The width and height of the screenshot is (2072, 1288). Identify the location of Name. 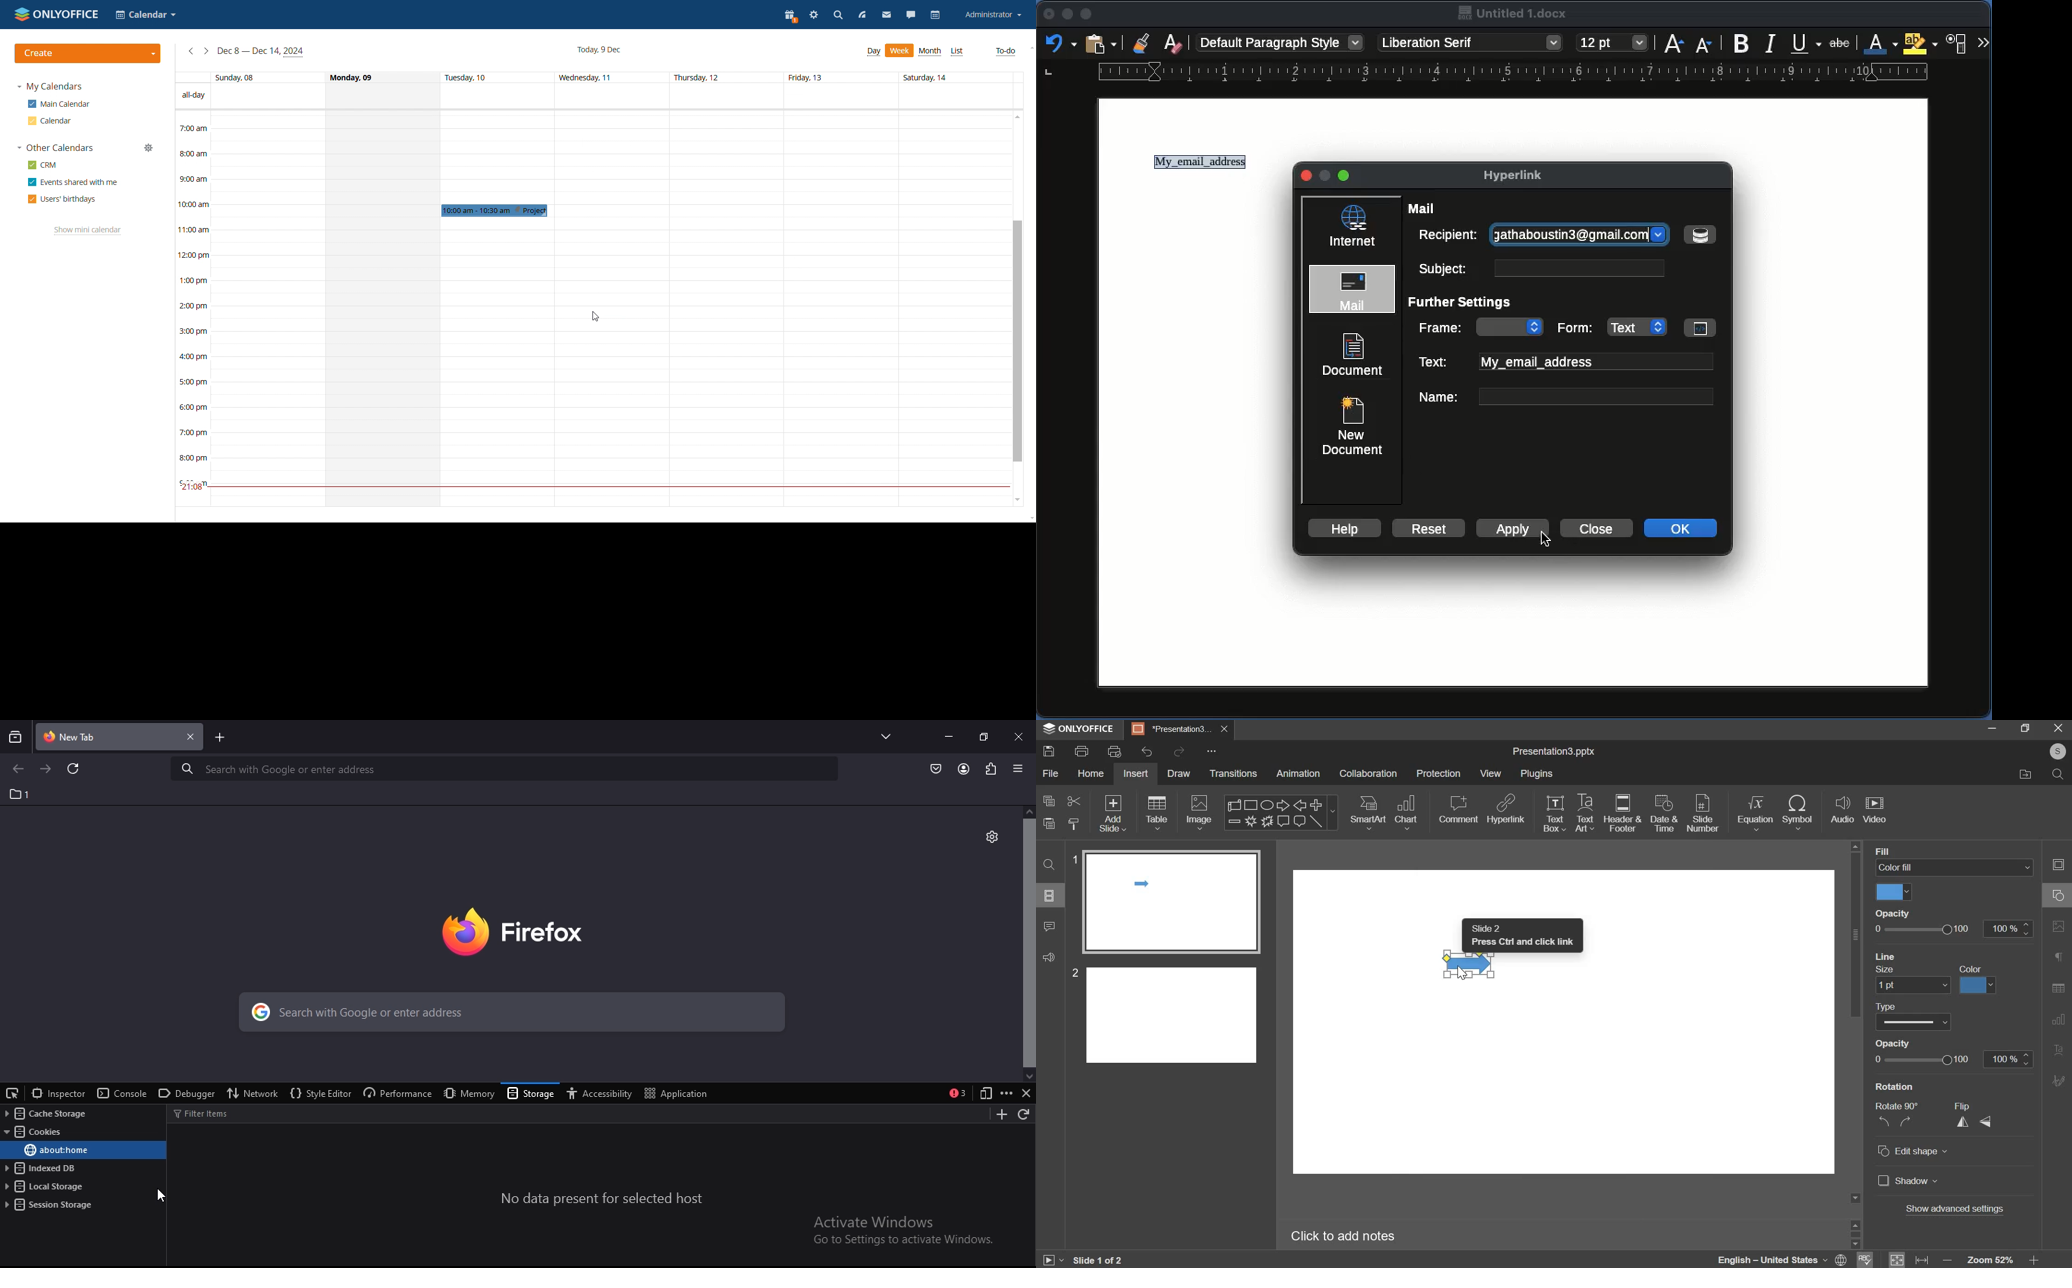
(1565, 396).